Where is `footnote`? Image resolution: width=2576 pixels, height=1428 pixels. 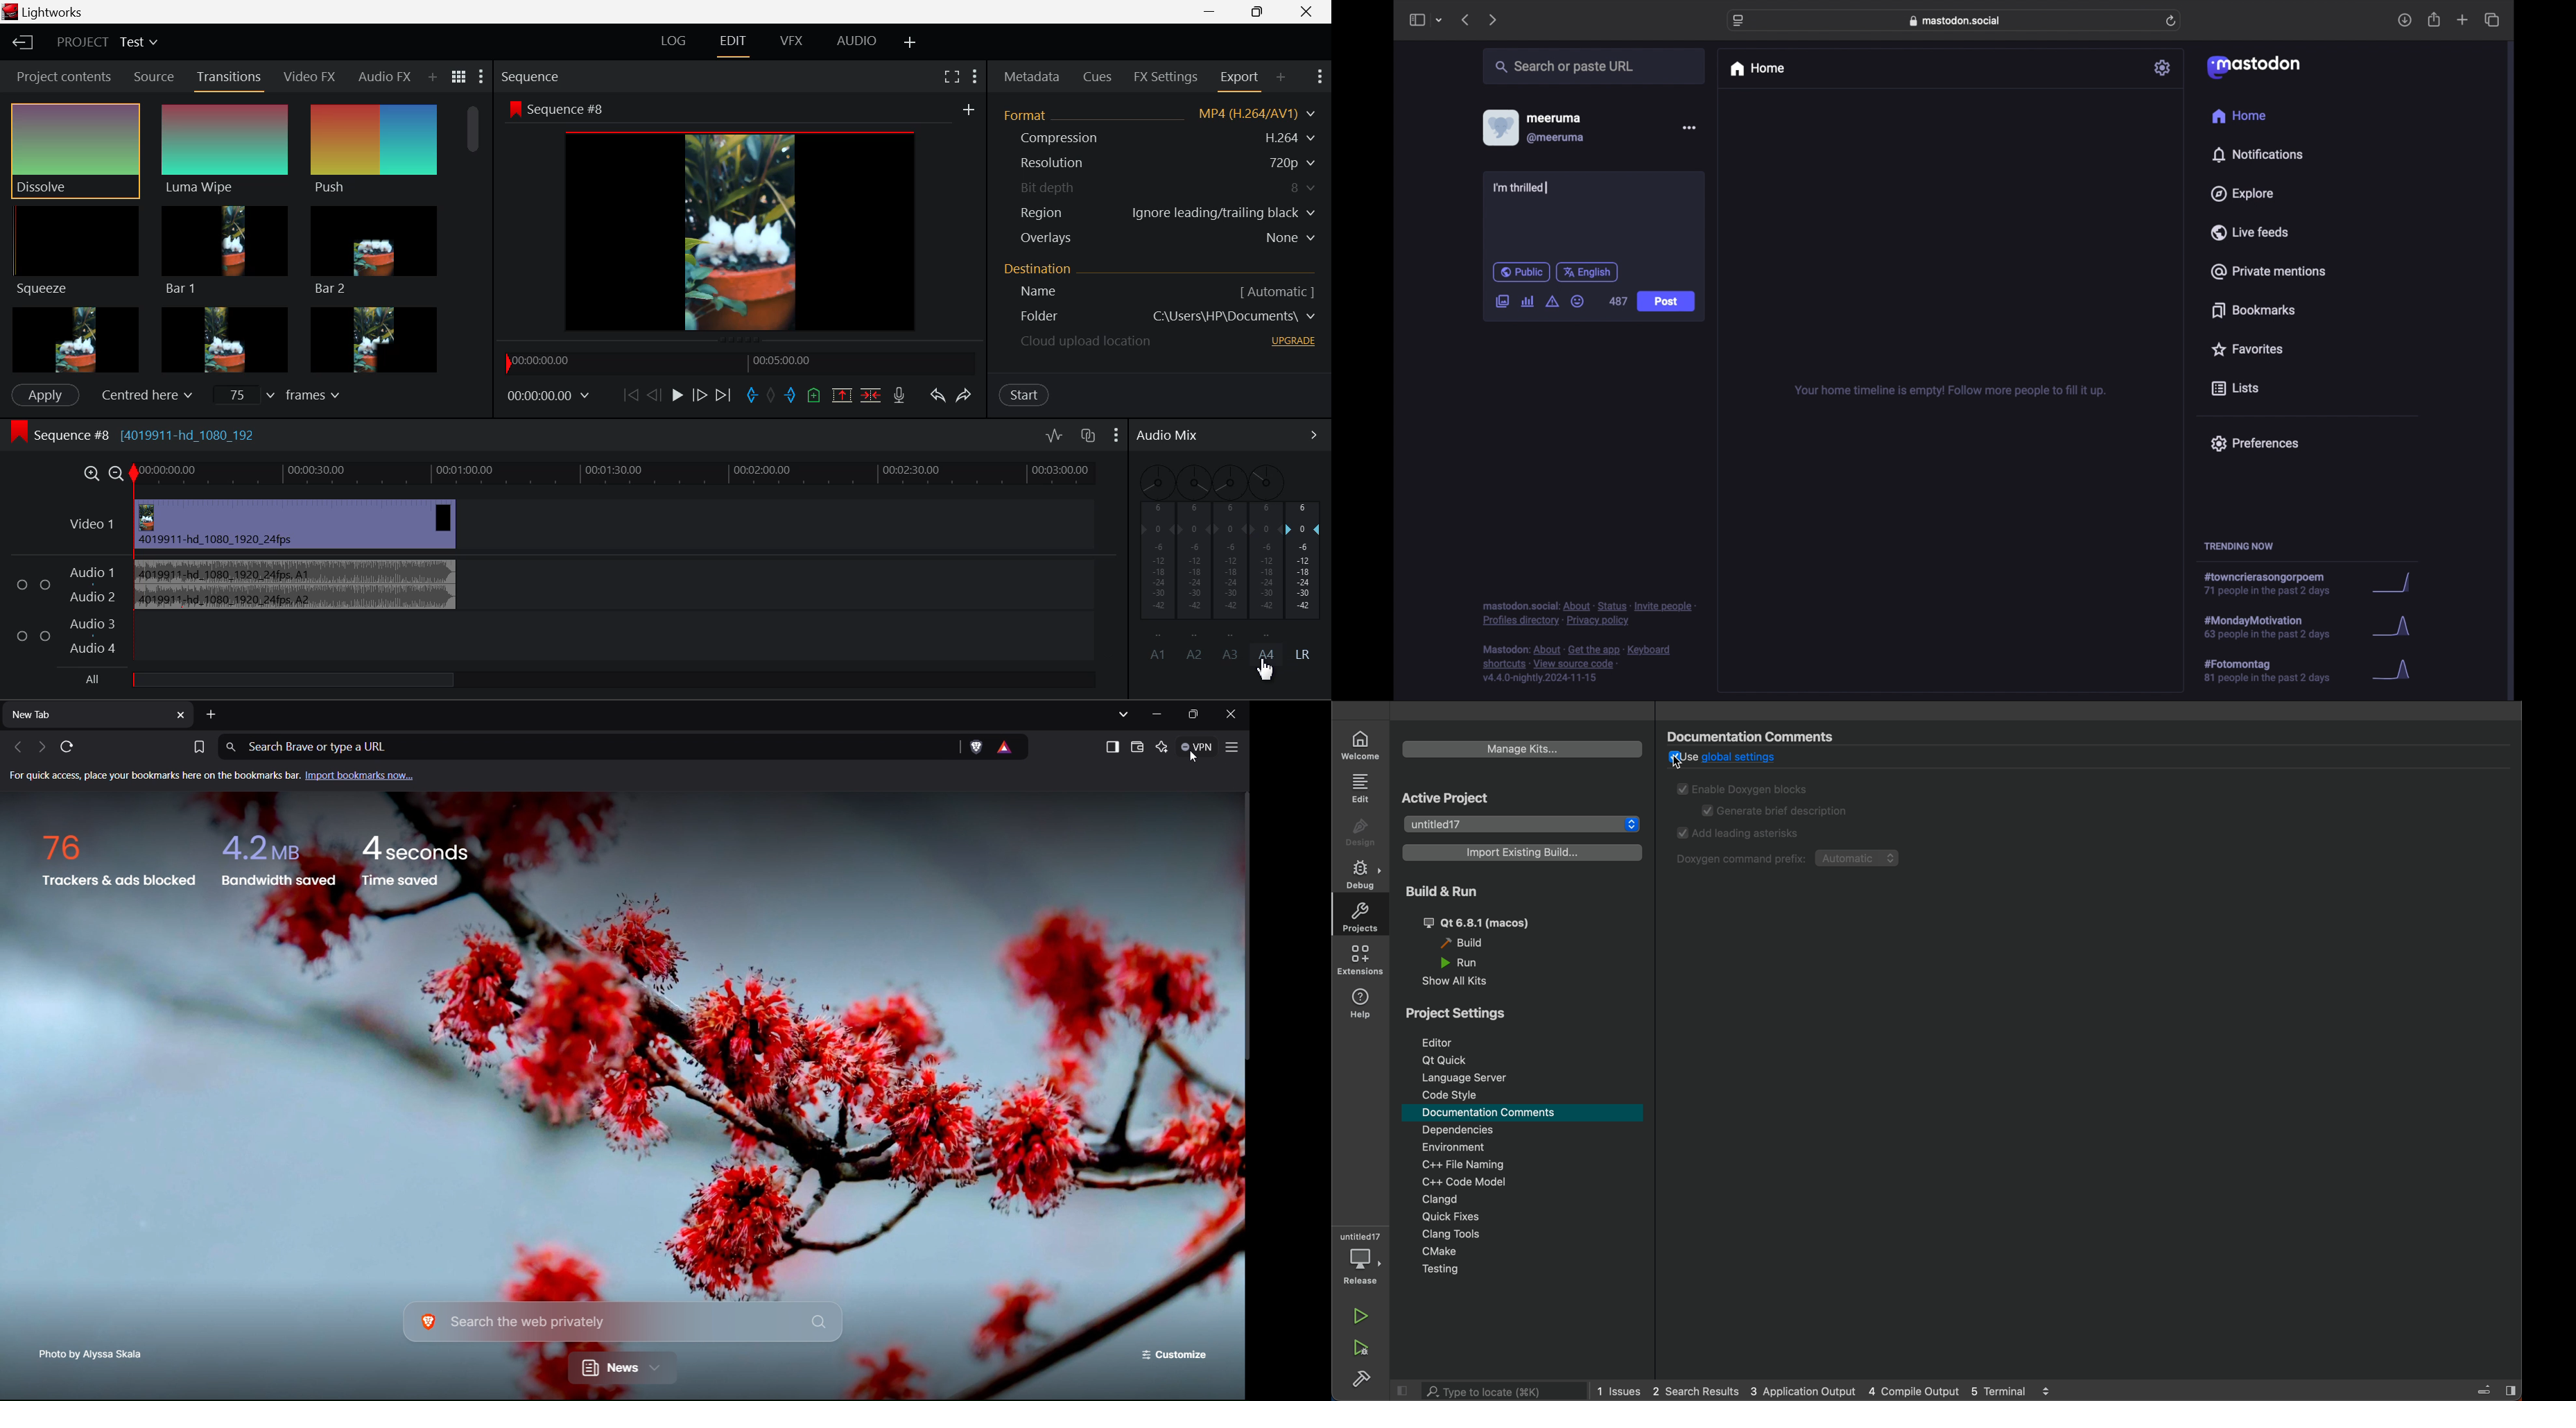
footnote is located at coordinates (1589, 614).